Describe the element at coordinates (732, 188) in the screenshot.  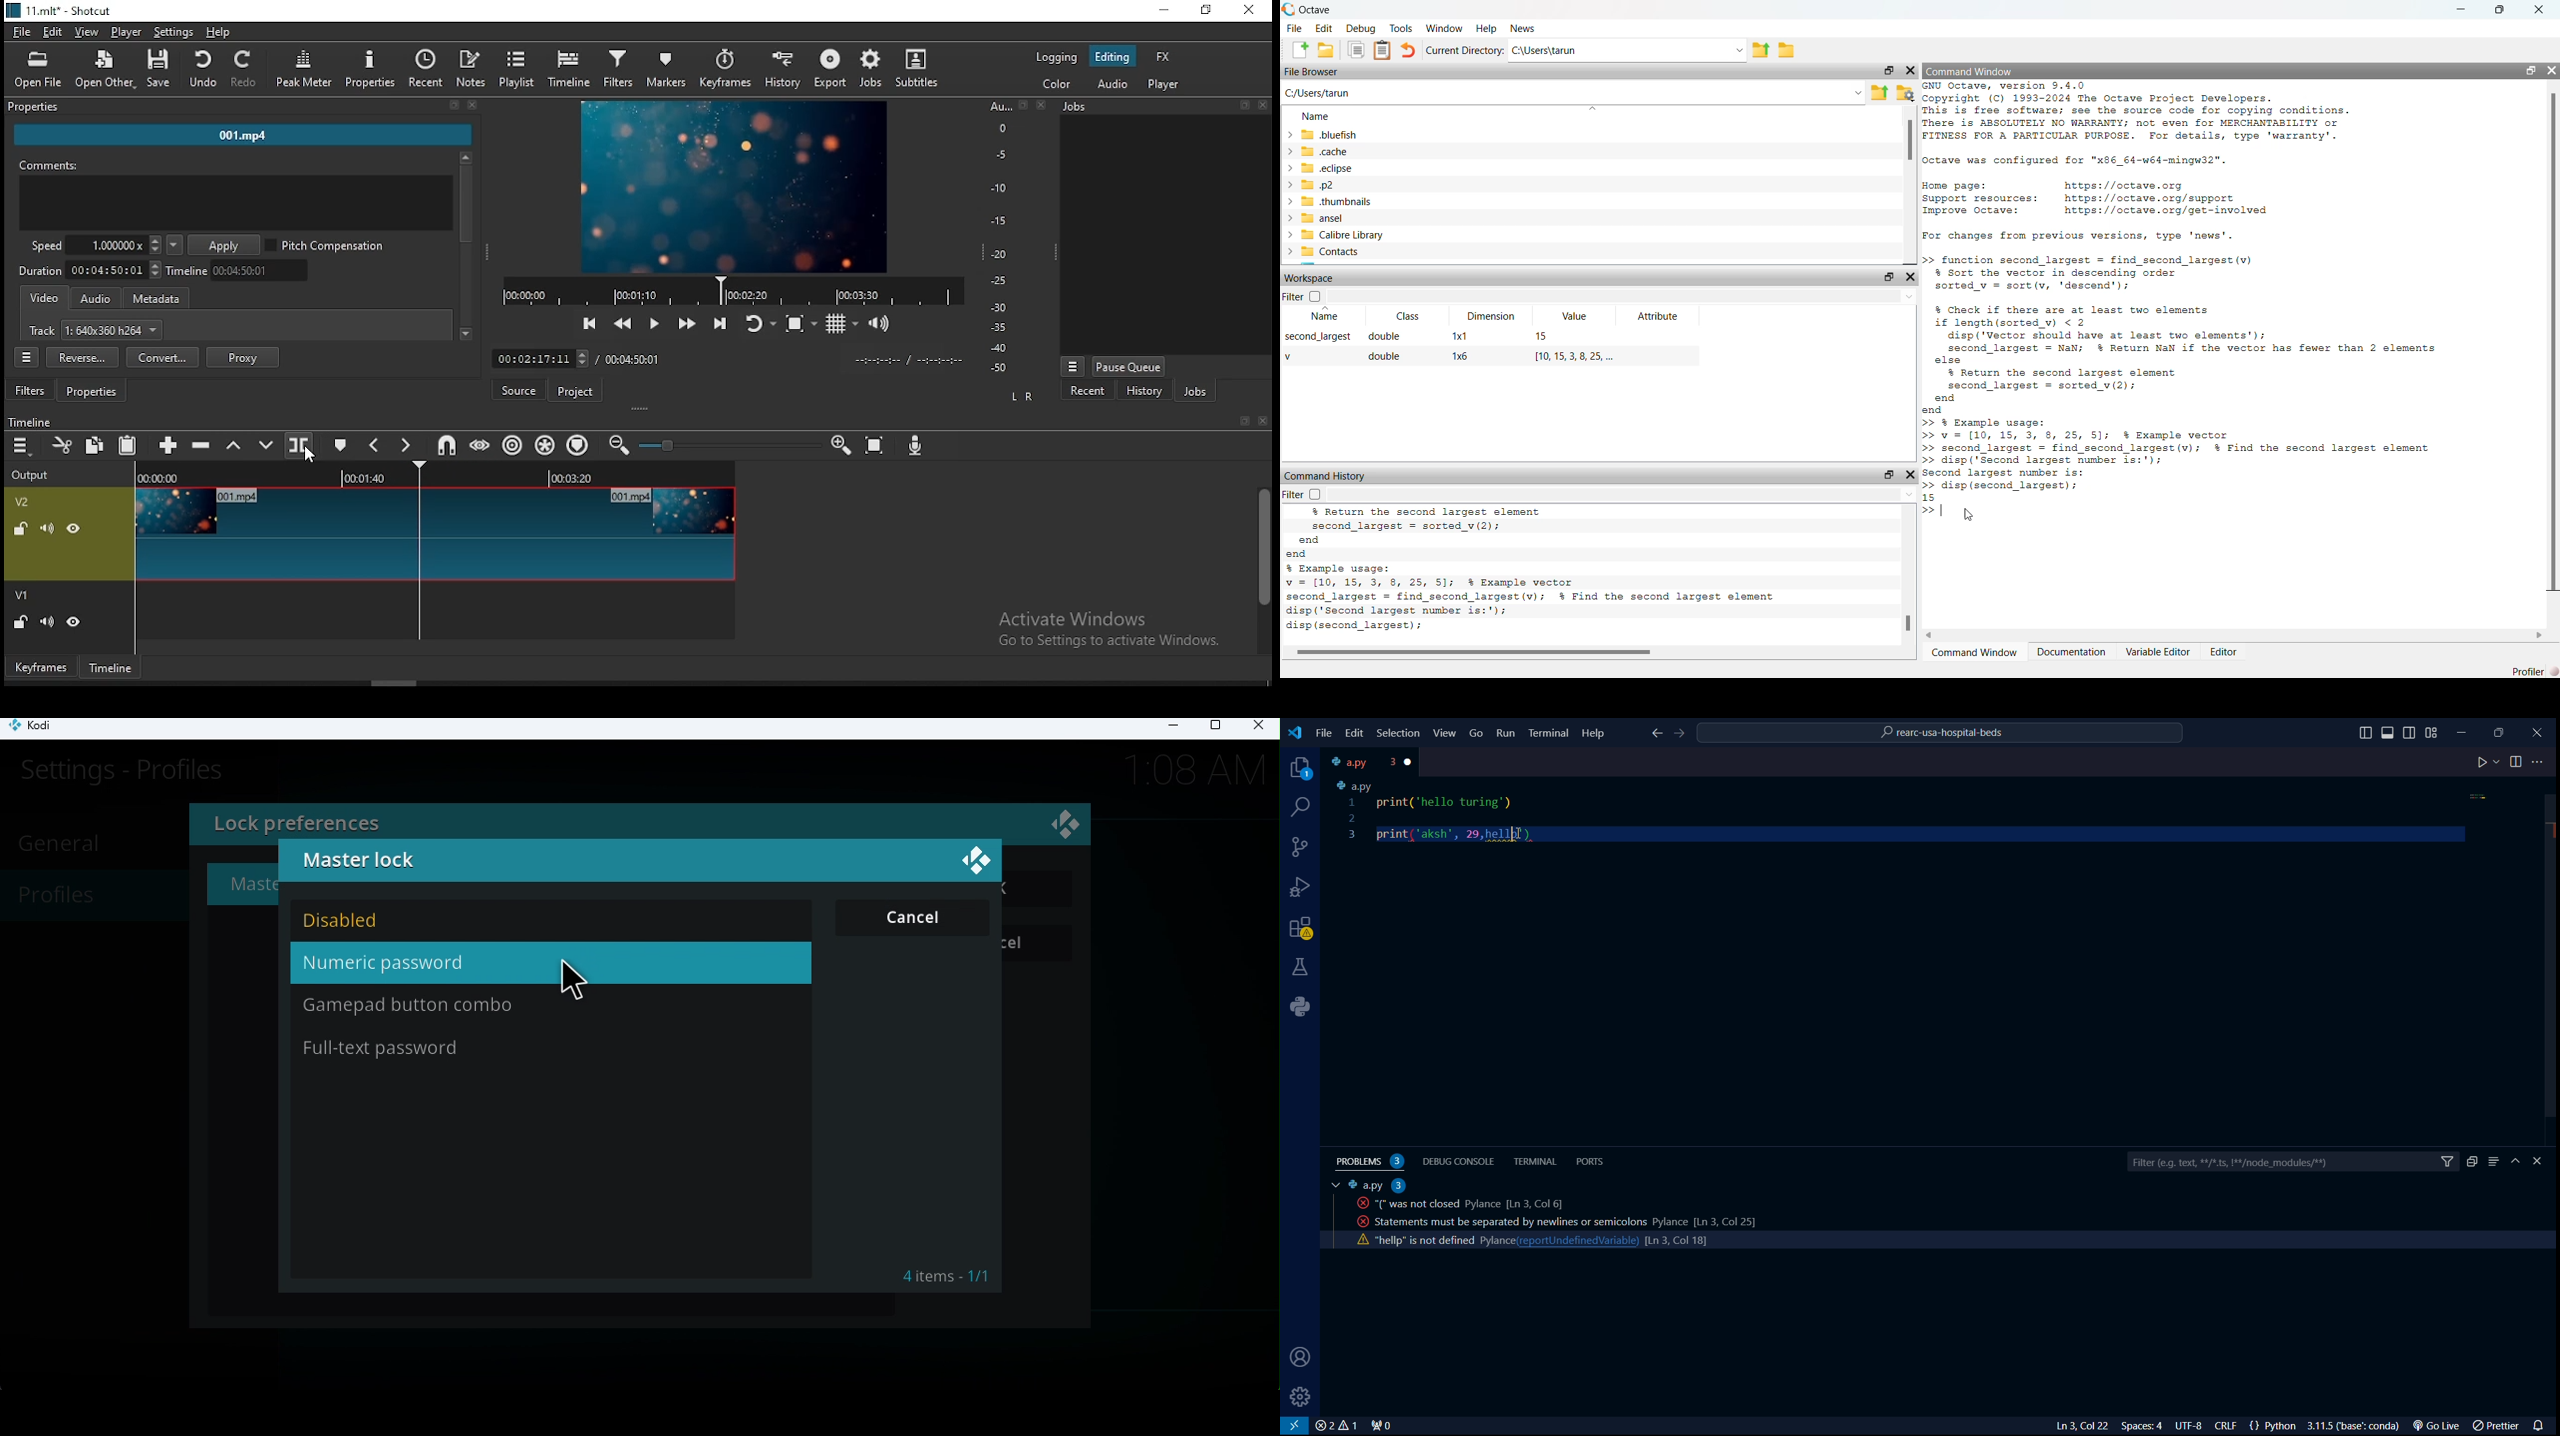
I see `video preview` at that location.